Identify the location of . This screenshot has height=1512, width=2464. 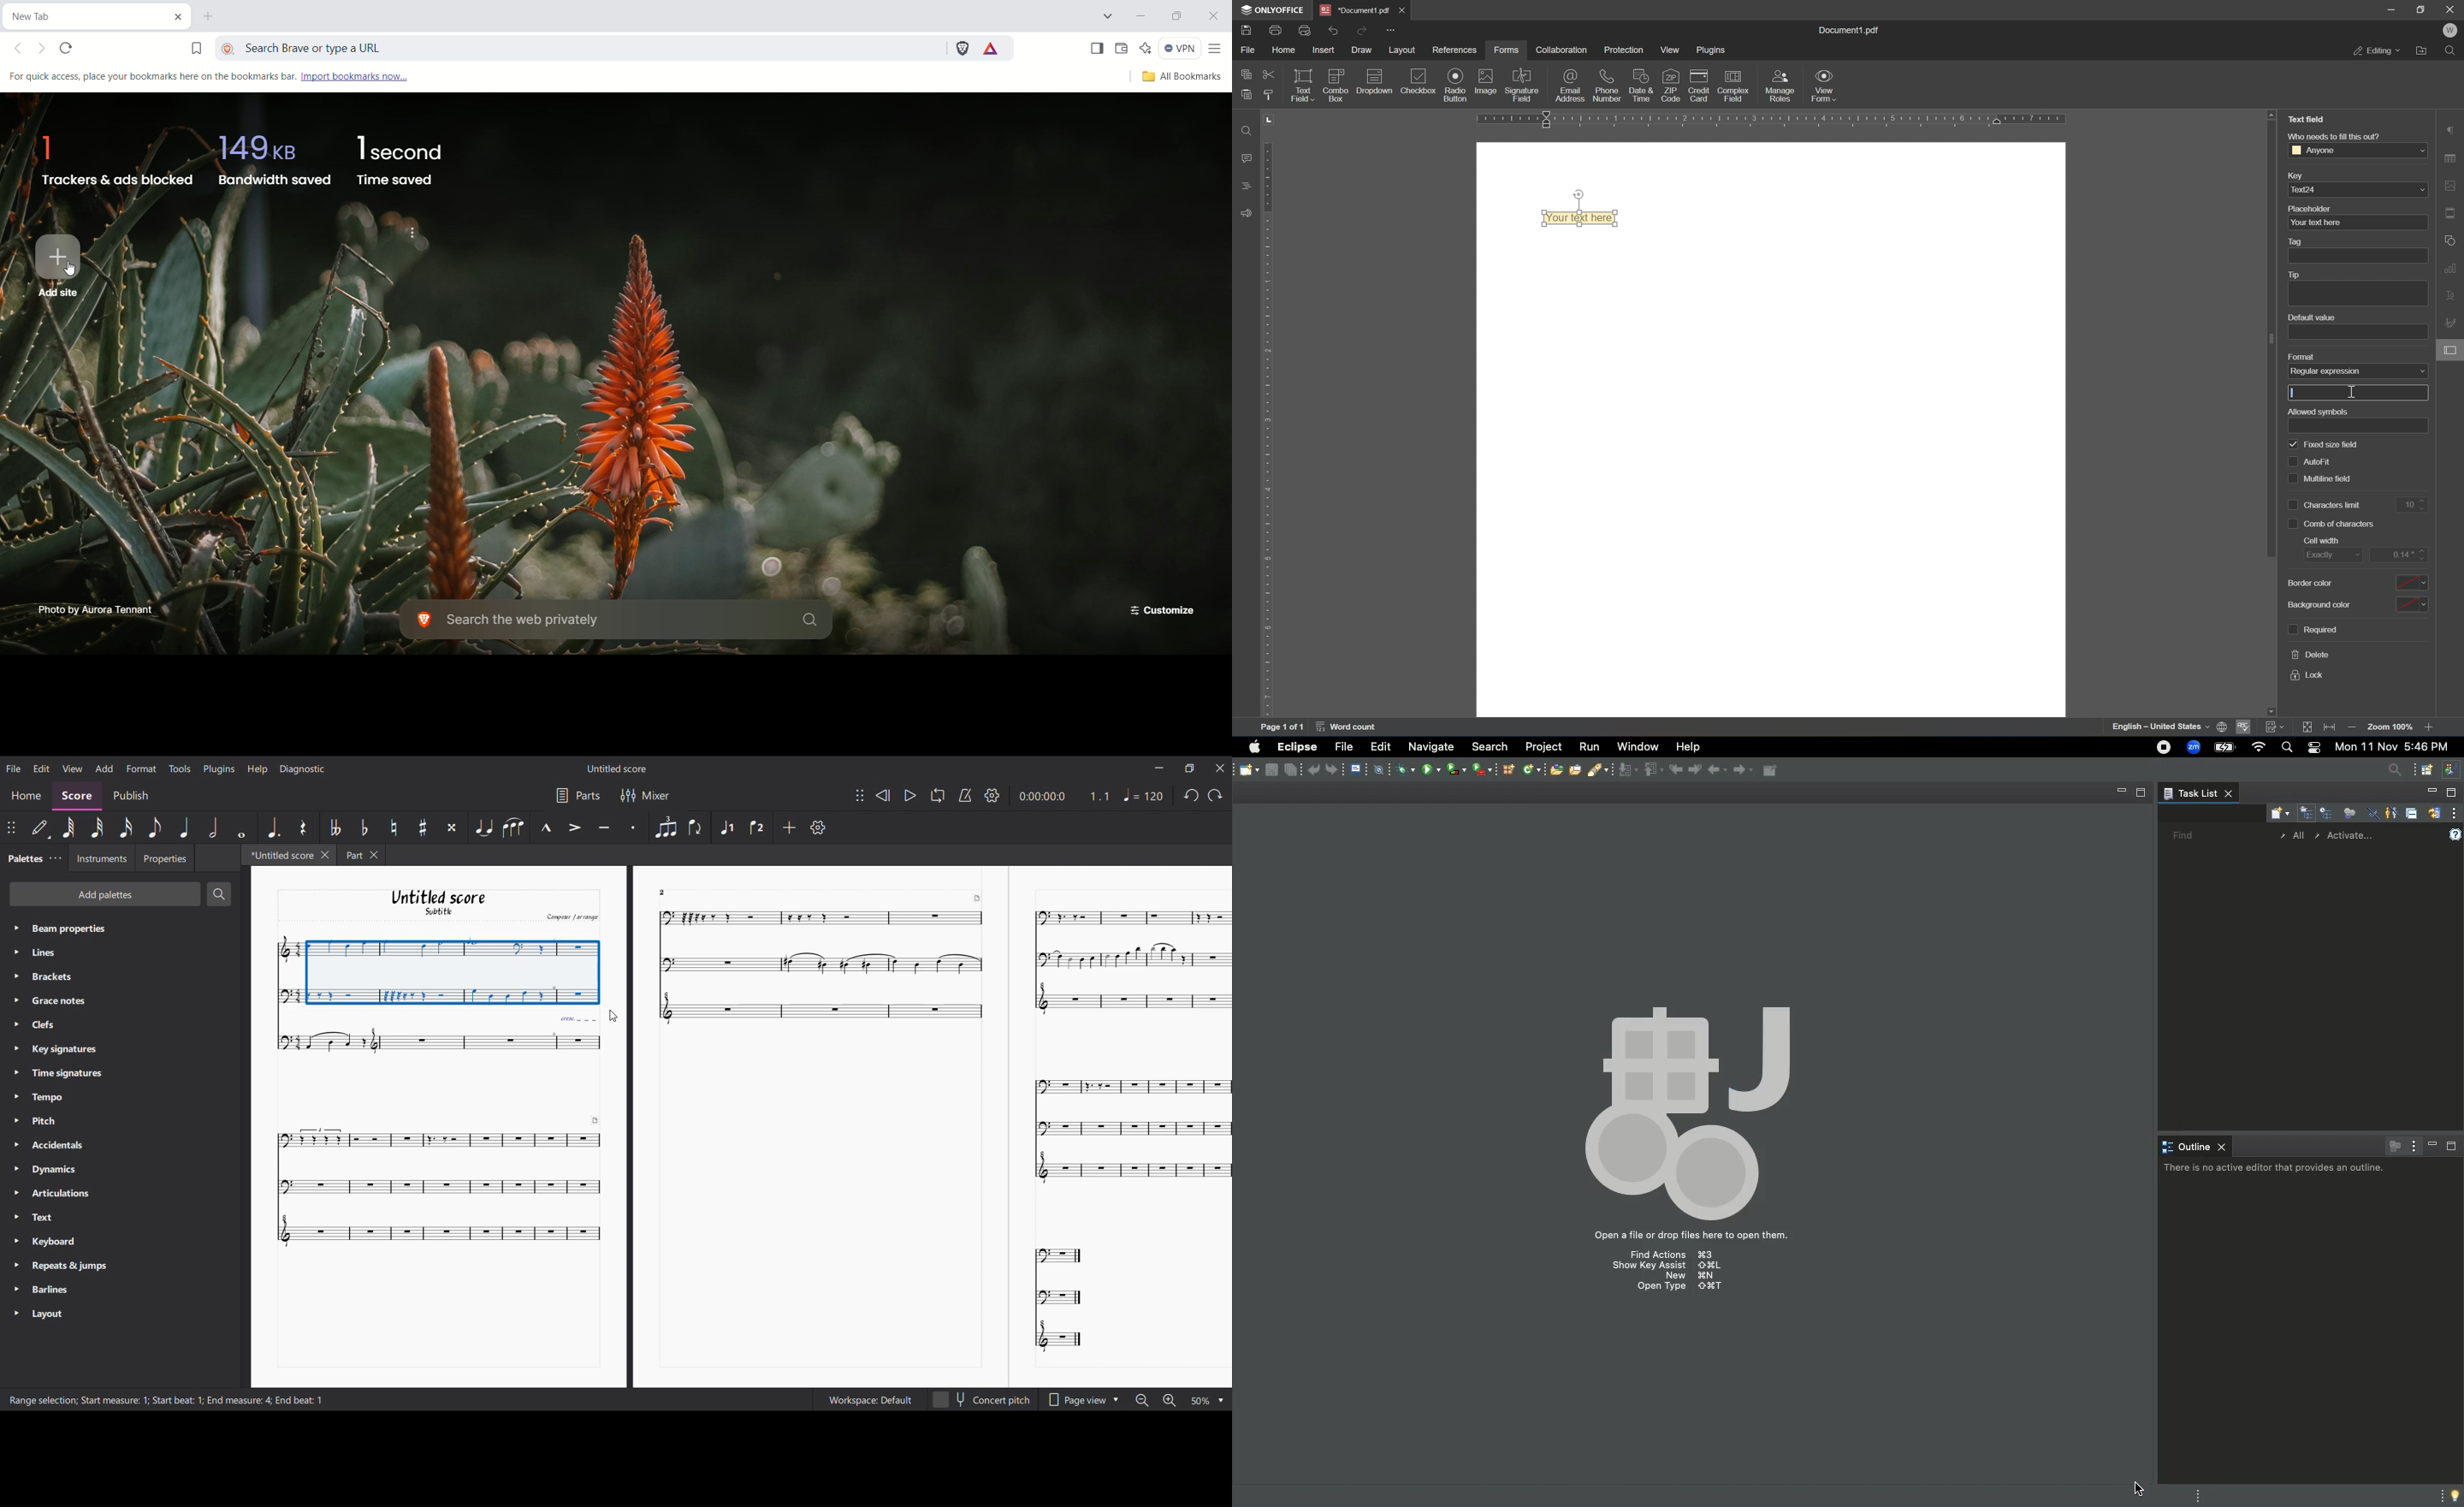
(13, 1024).